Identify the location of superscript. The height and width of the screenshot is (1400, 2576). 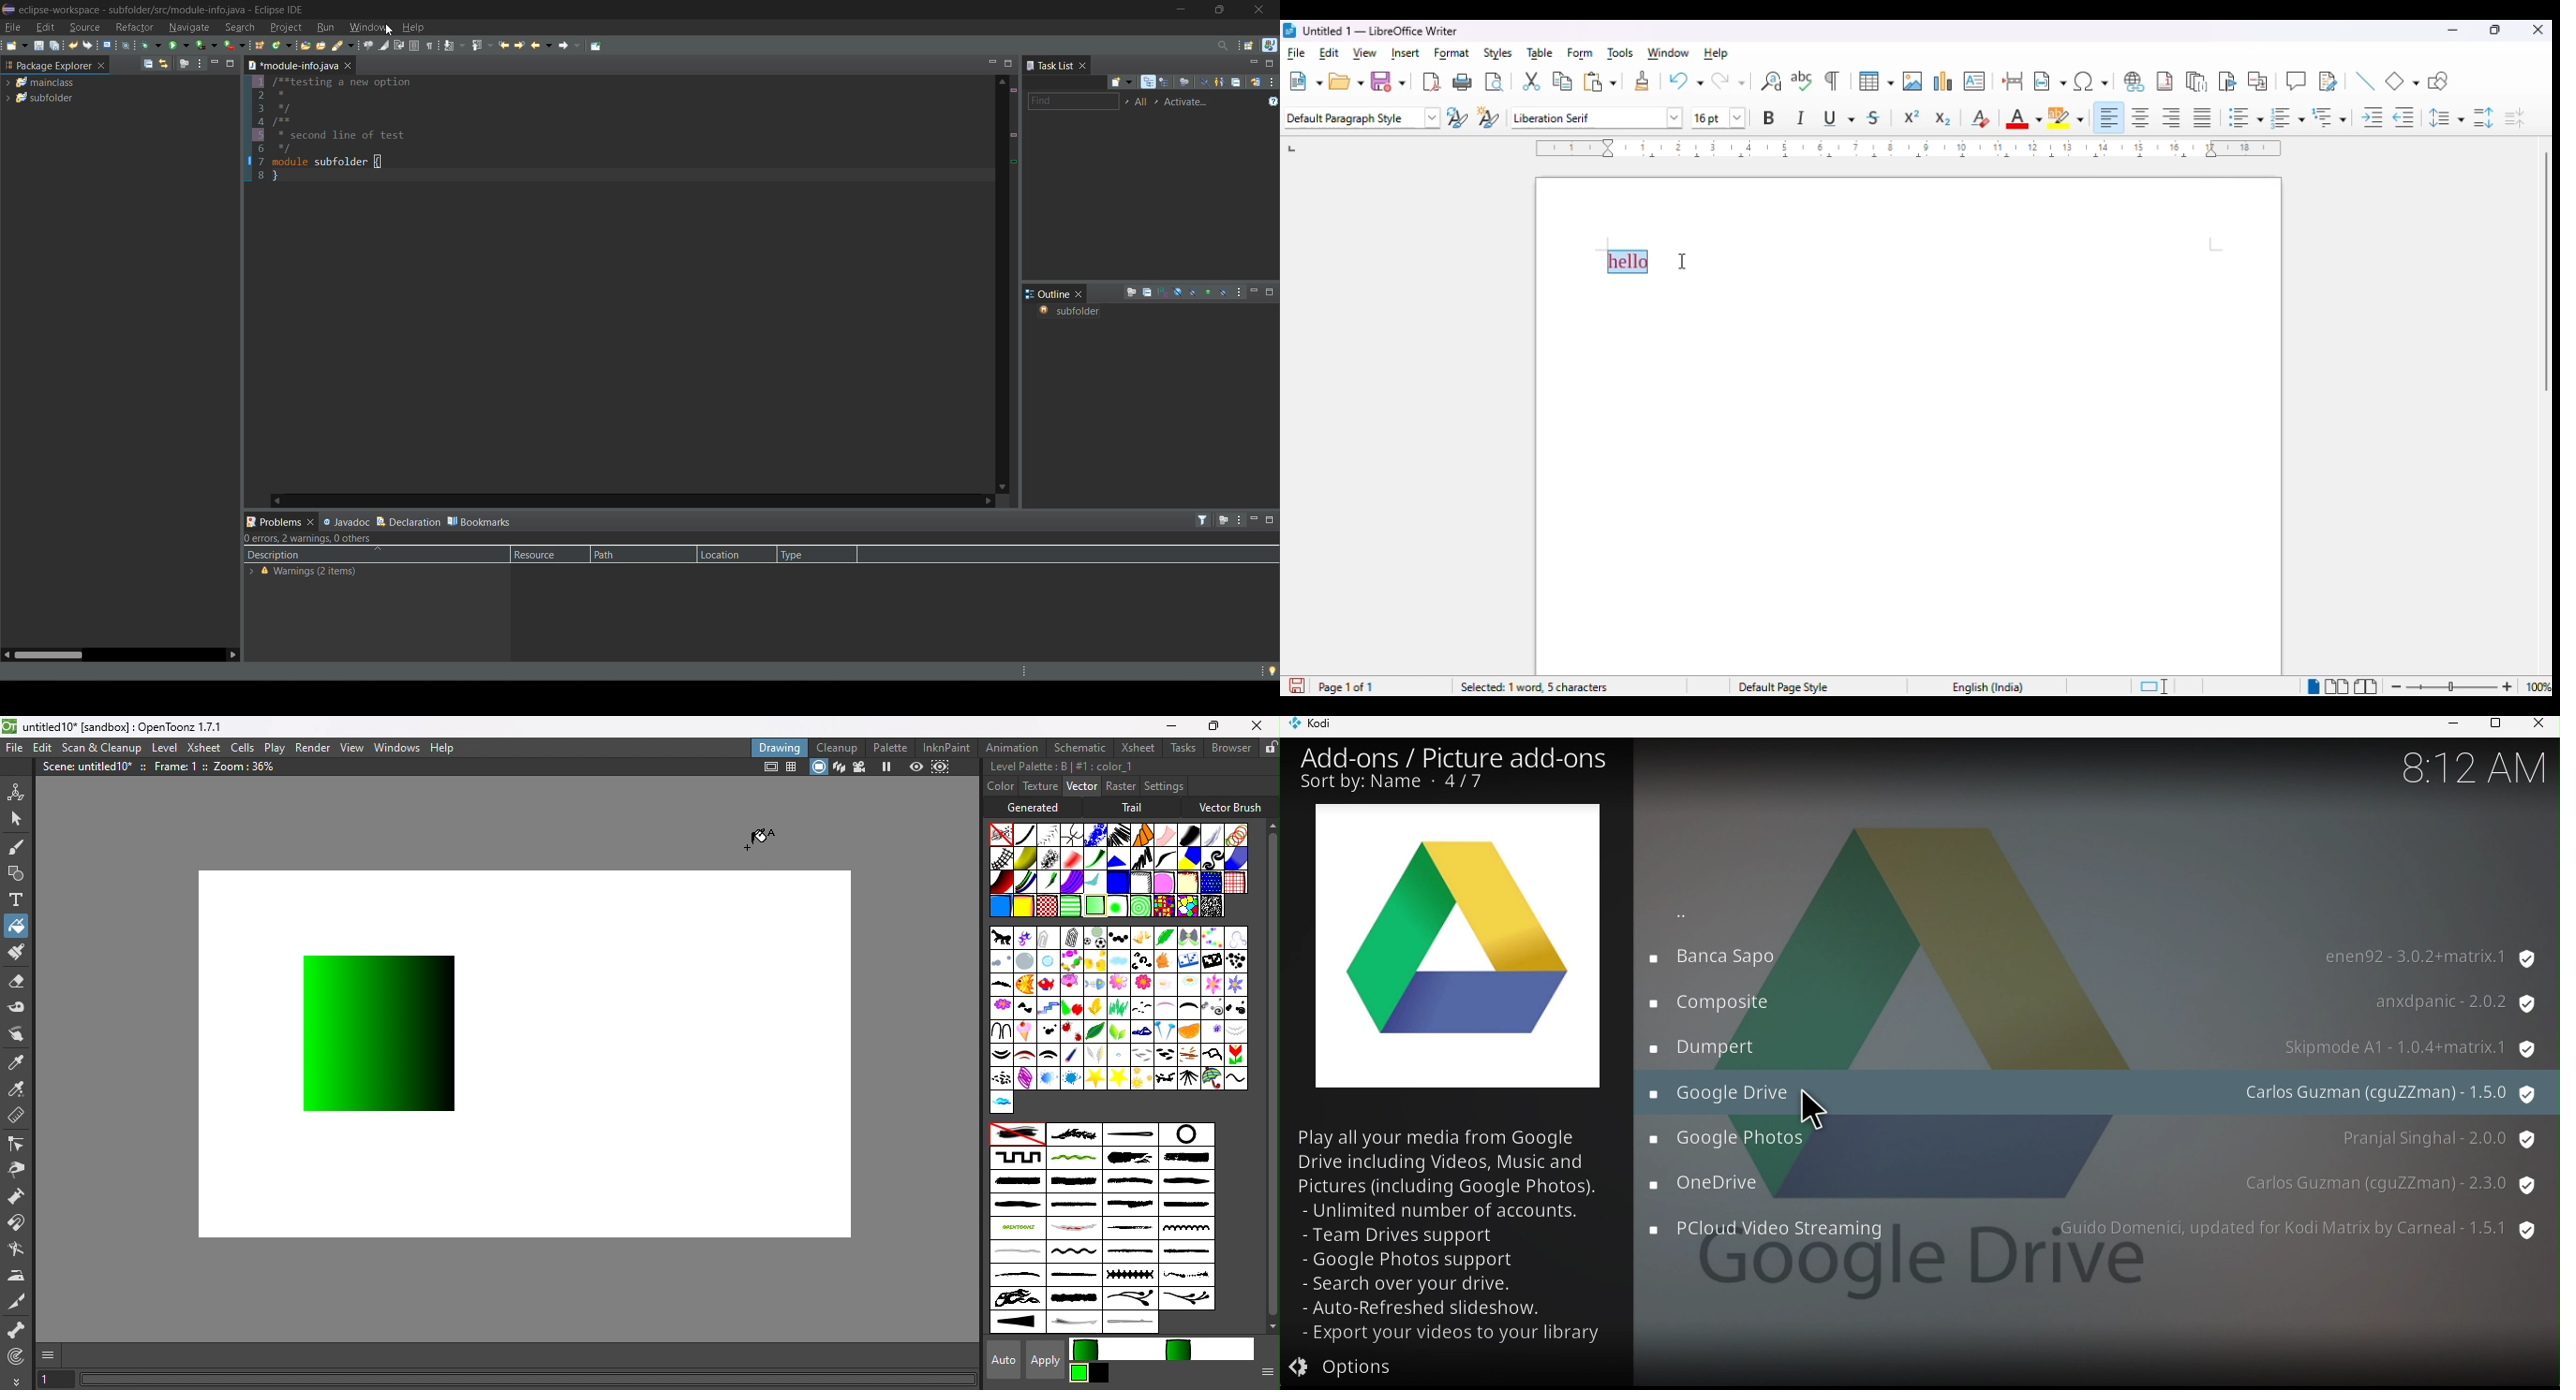
(1912, 116).